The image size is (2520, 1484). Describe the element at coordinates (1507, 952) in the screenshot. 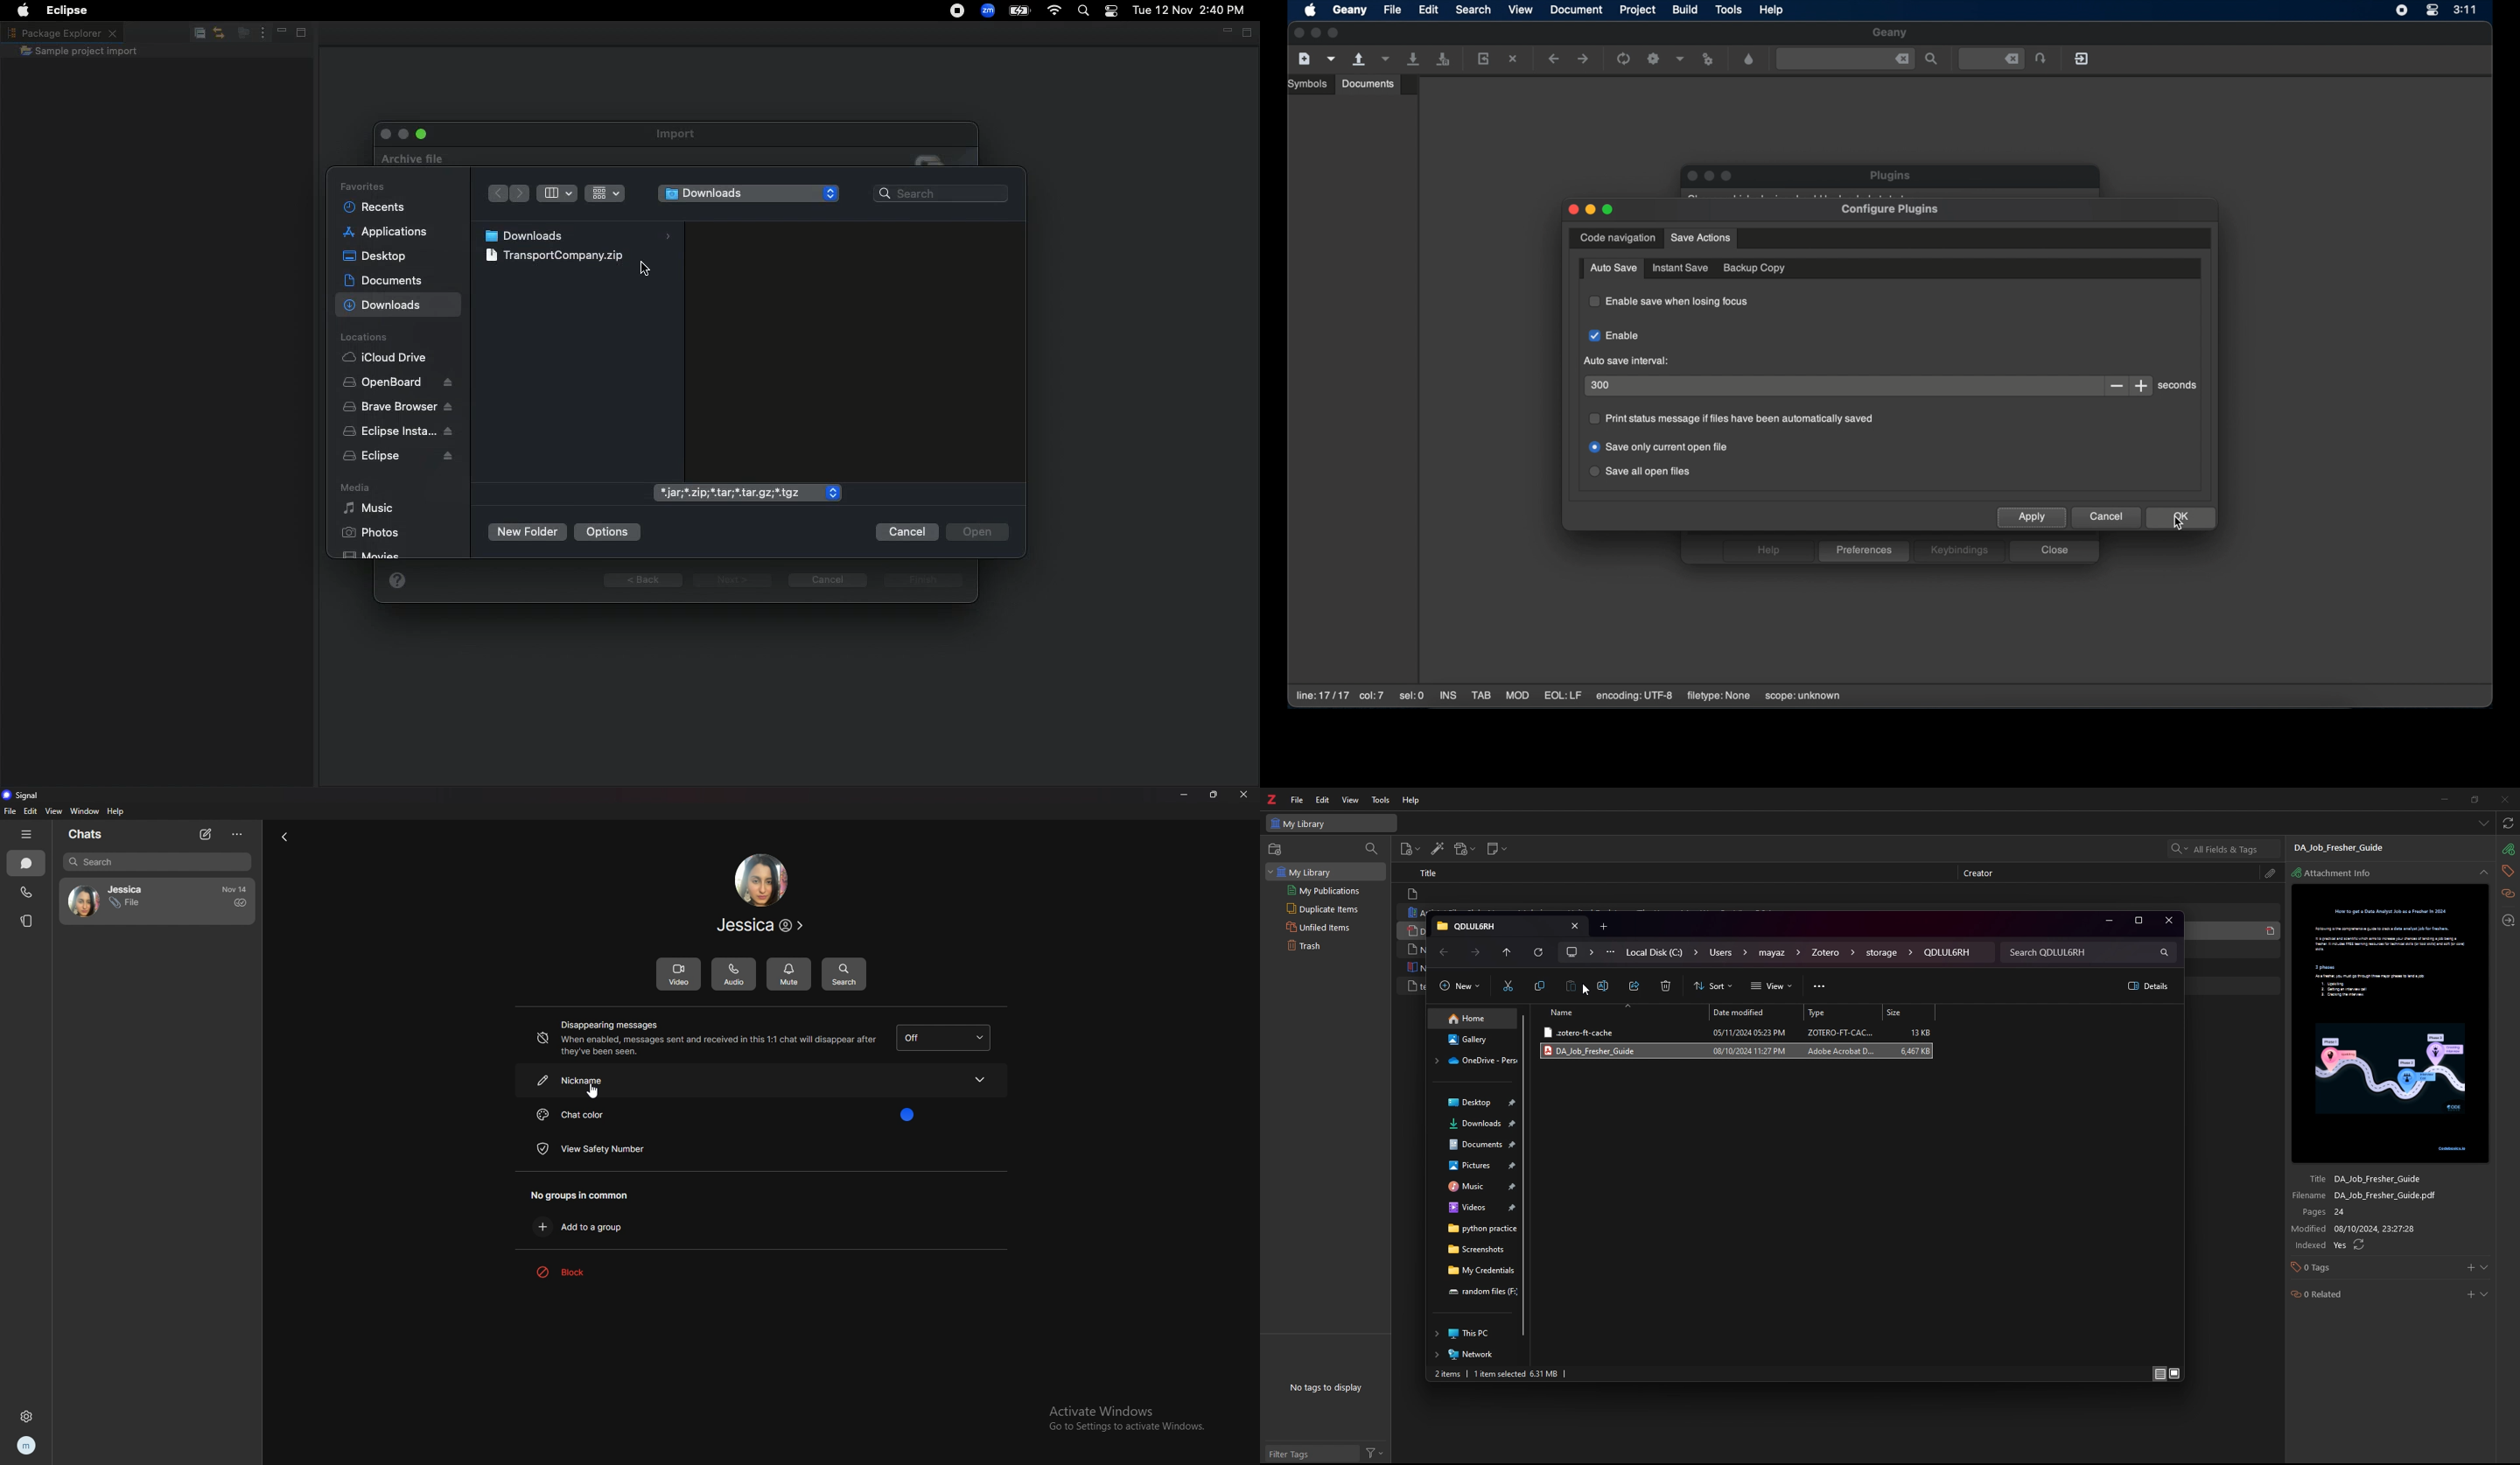

I see `recent` at that location.